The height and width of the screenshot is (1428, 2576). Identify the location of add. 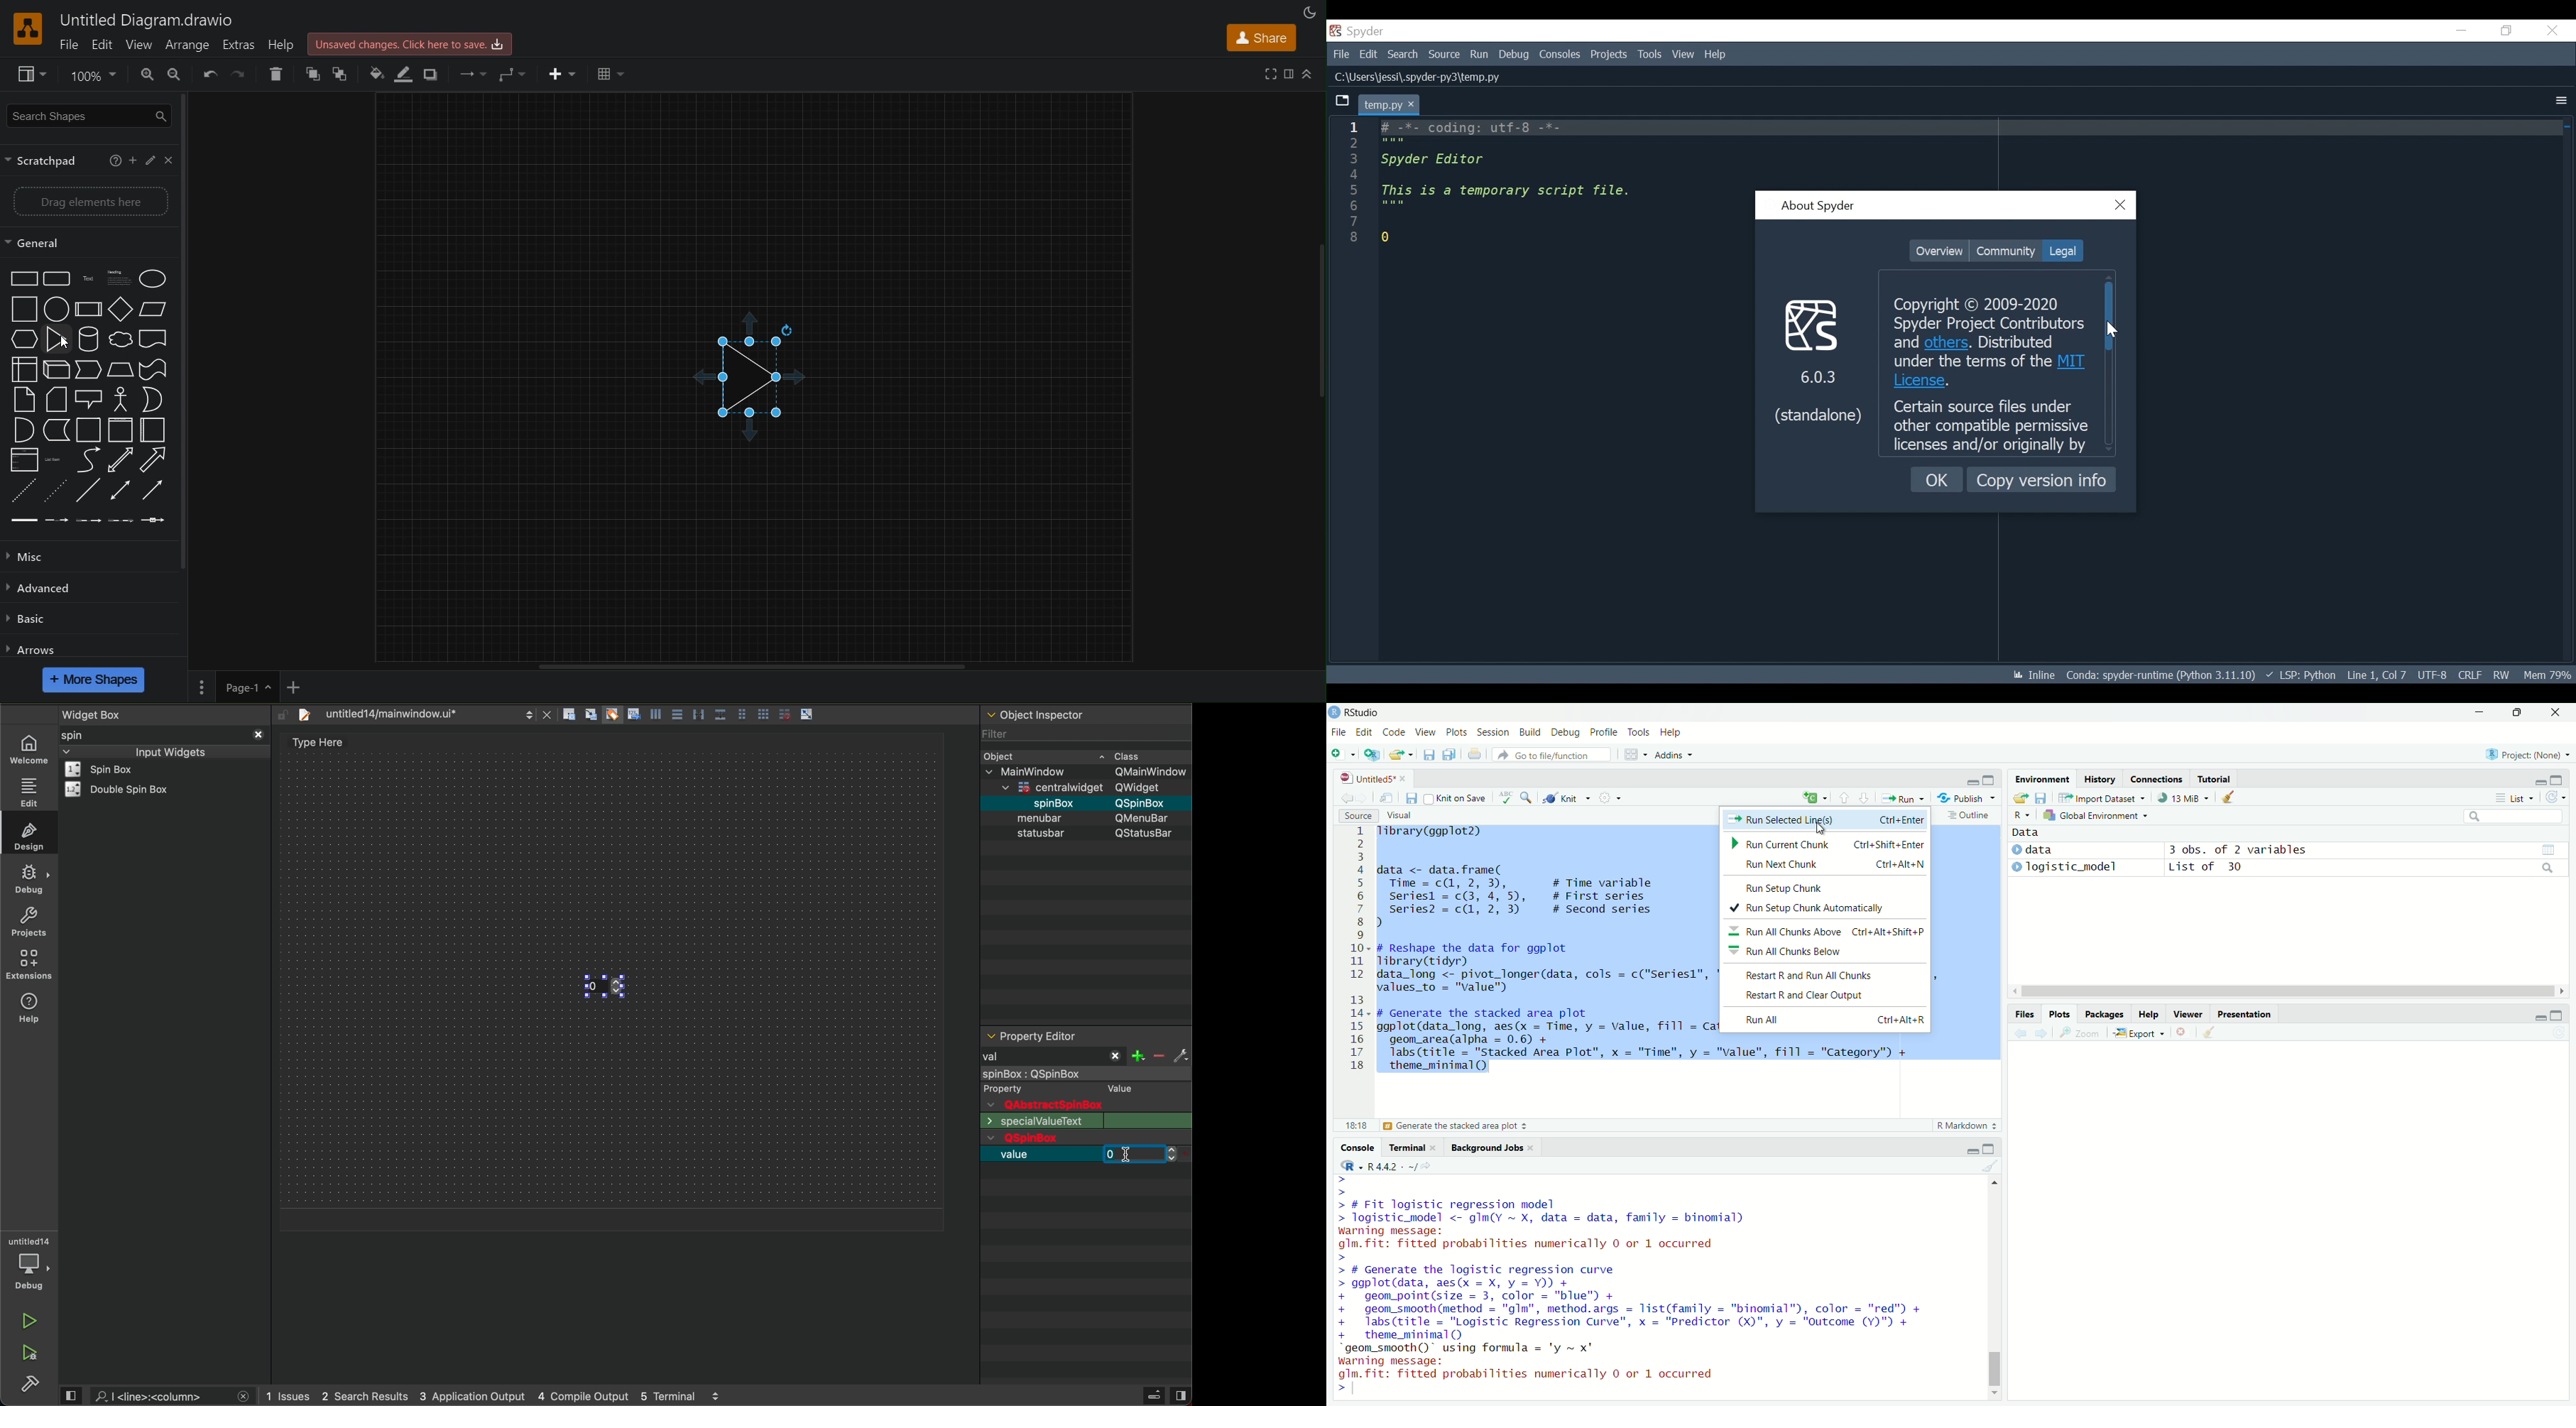
(1813, 797).